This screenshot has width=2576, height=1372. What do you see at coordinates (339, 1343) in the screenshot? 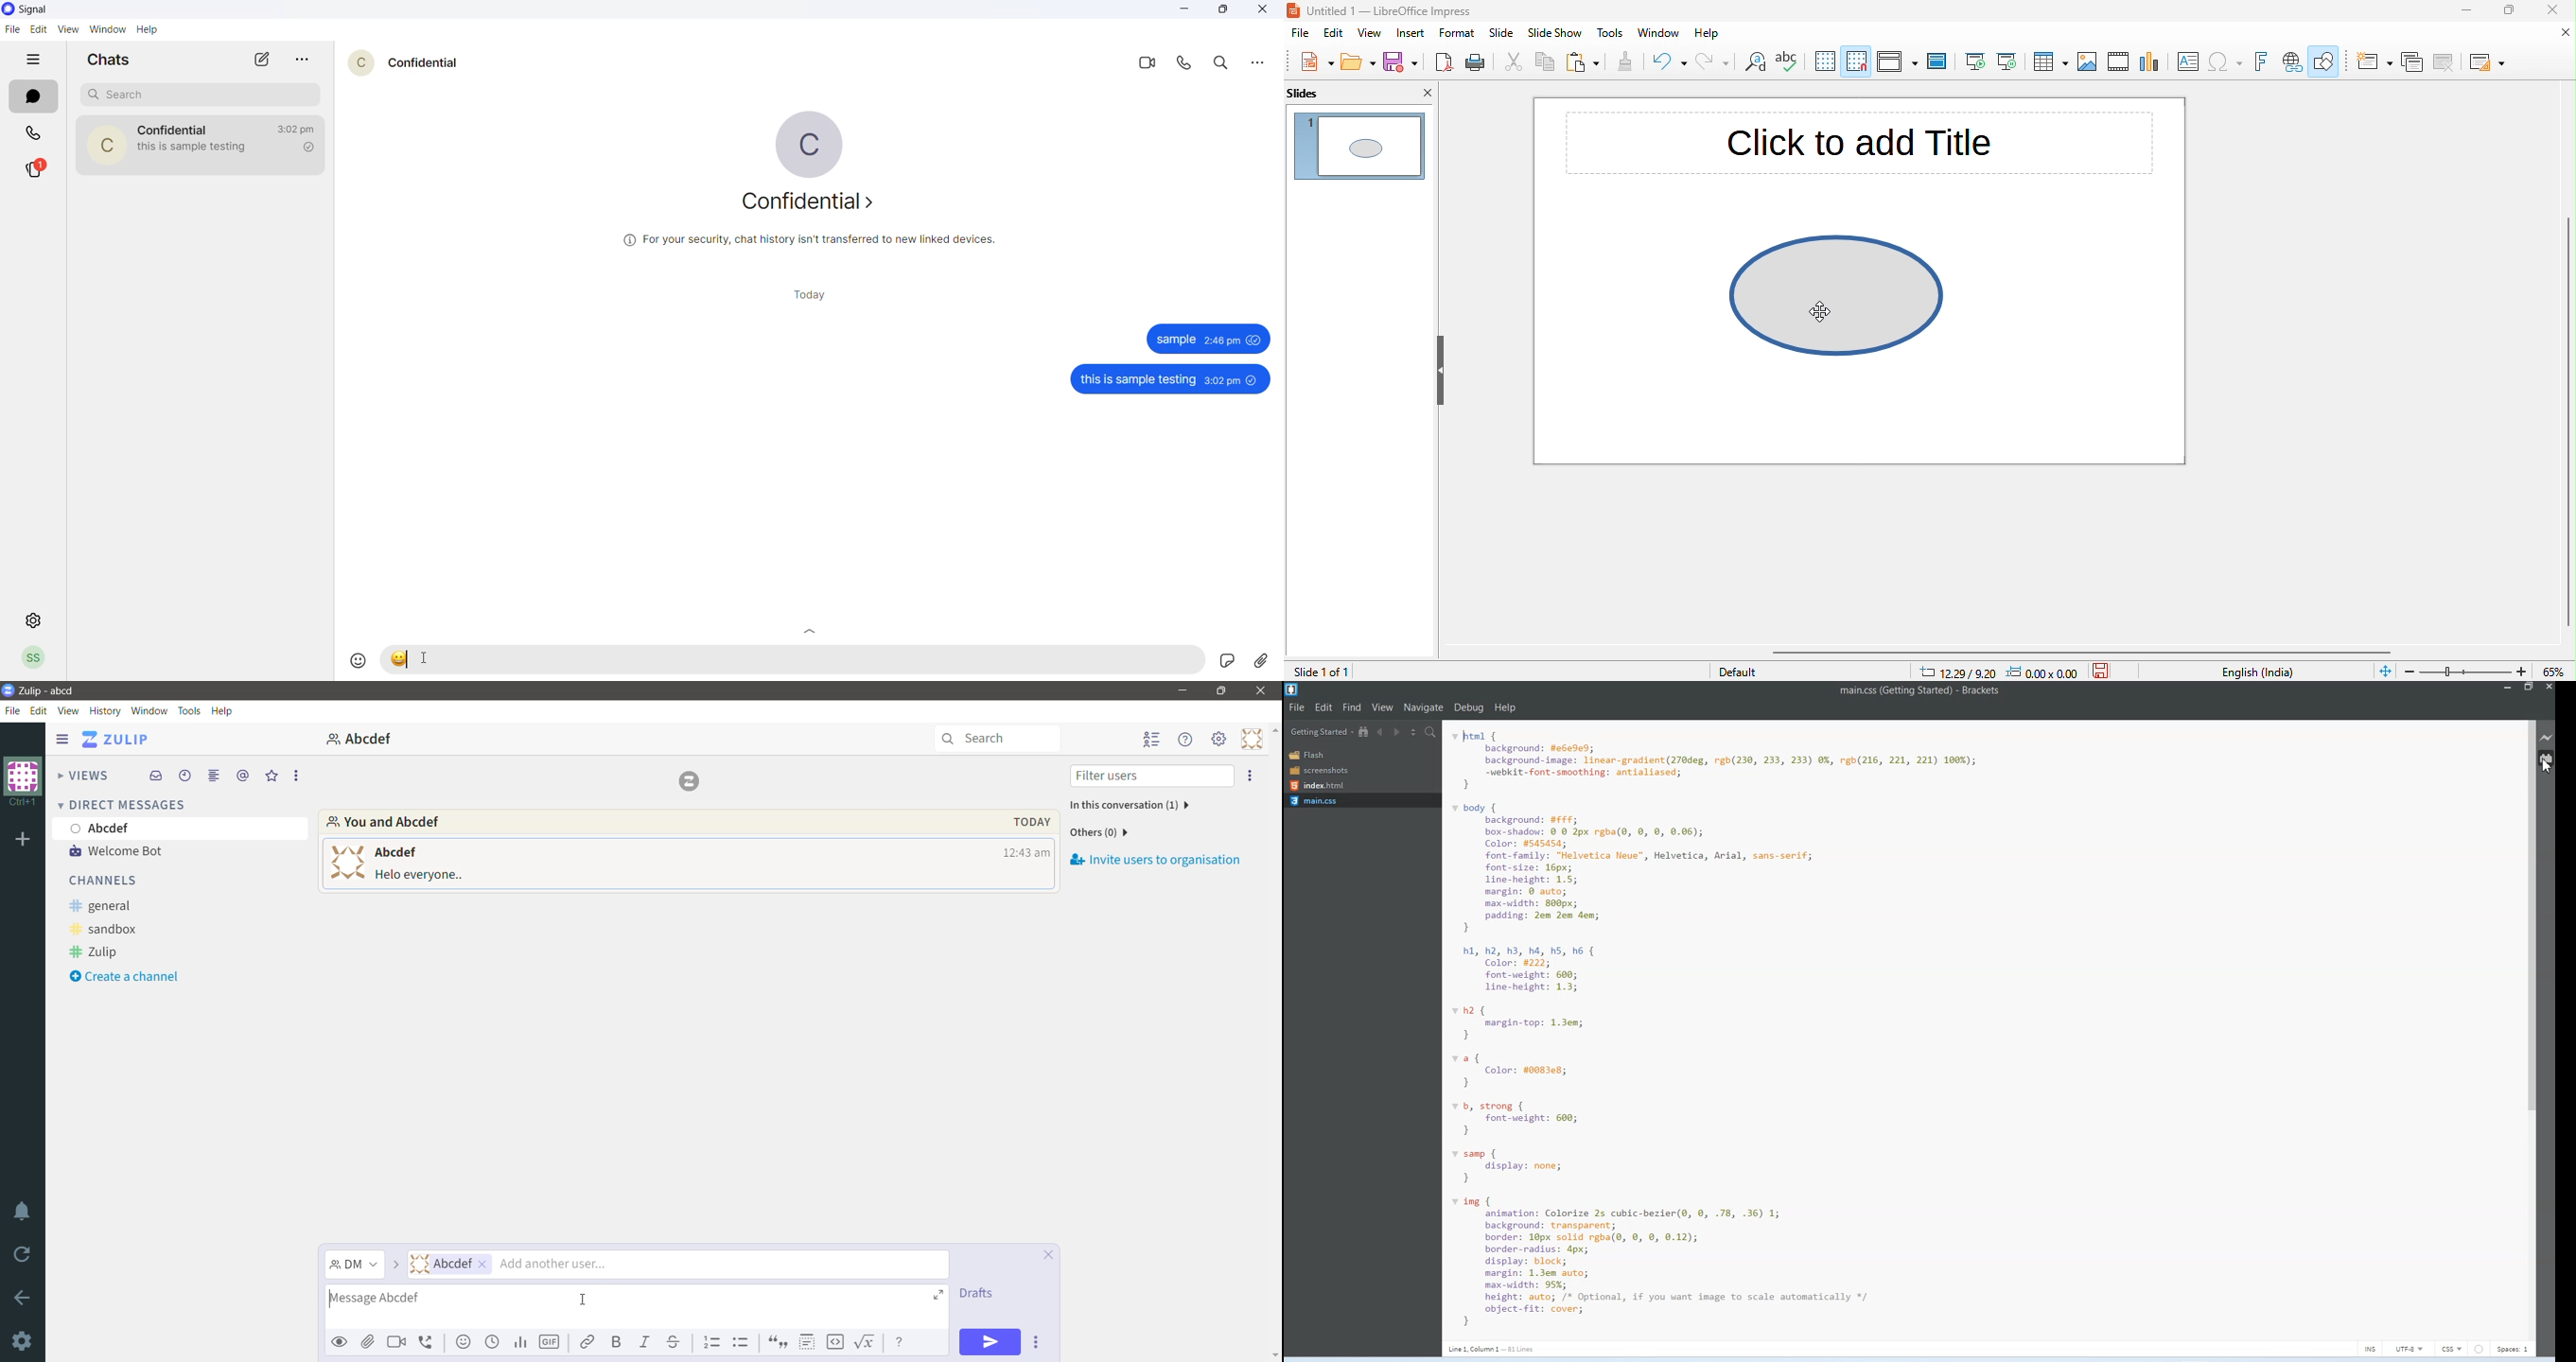
I see `Preview` at bounding box center [339, 1343].